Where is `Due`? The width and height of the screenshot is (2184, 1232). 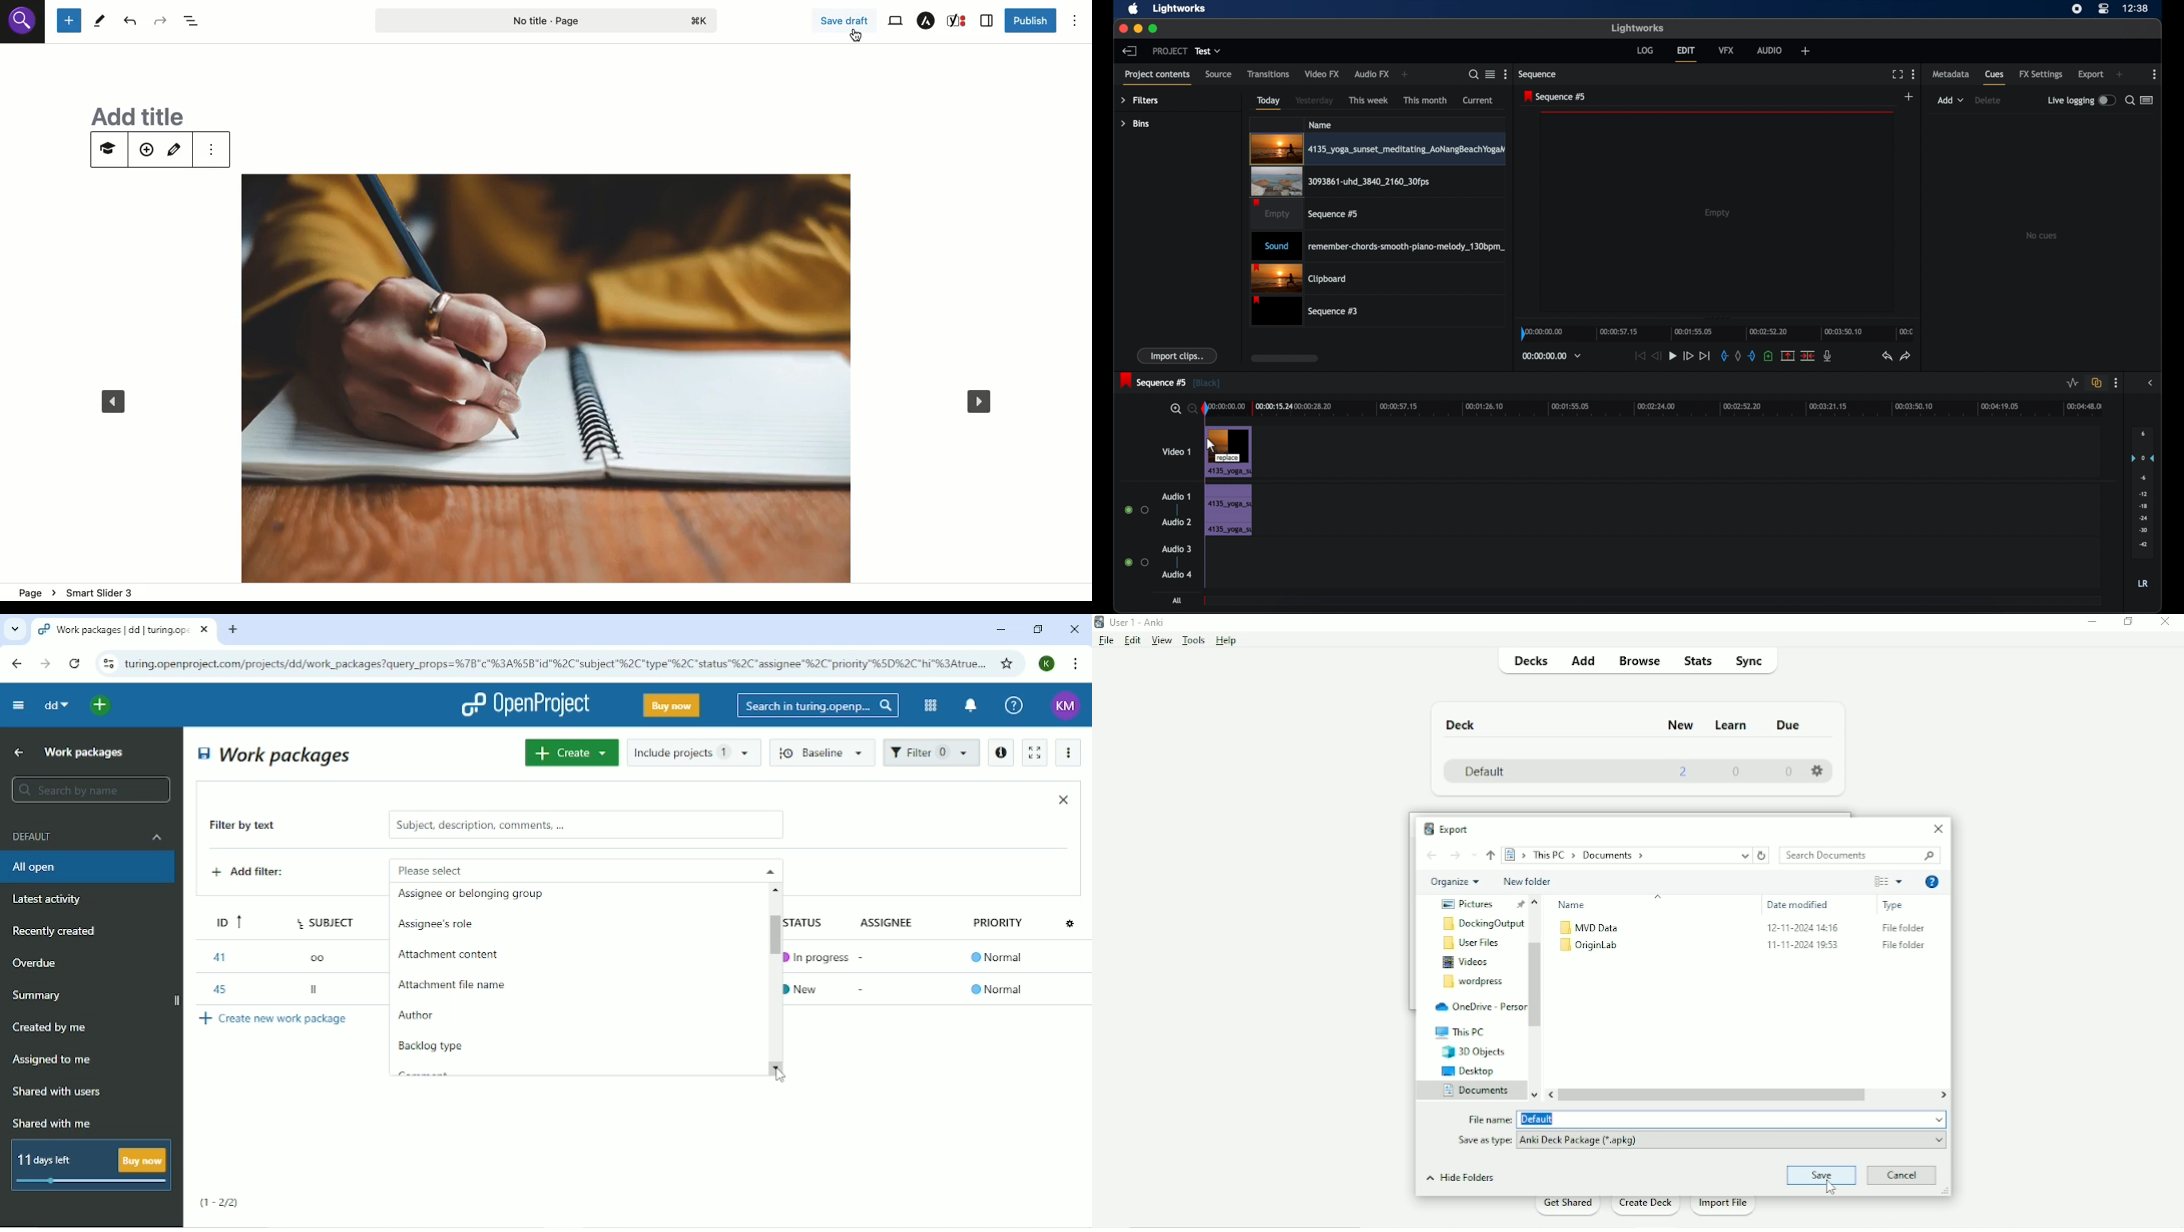
Due is located at coordinates (1792, 724).